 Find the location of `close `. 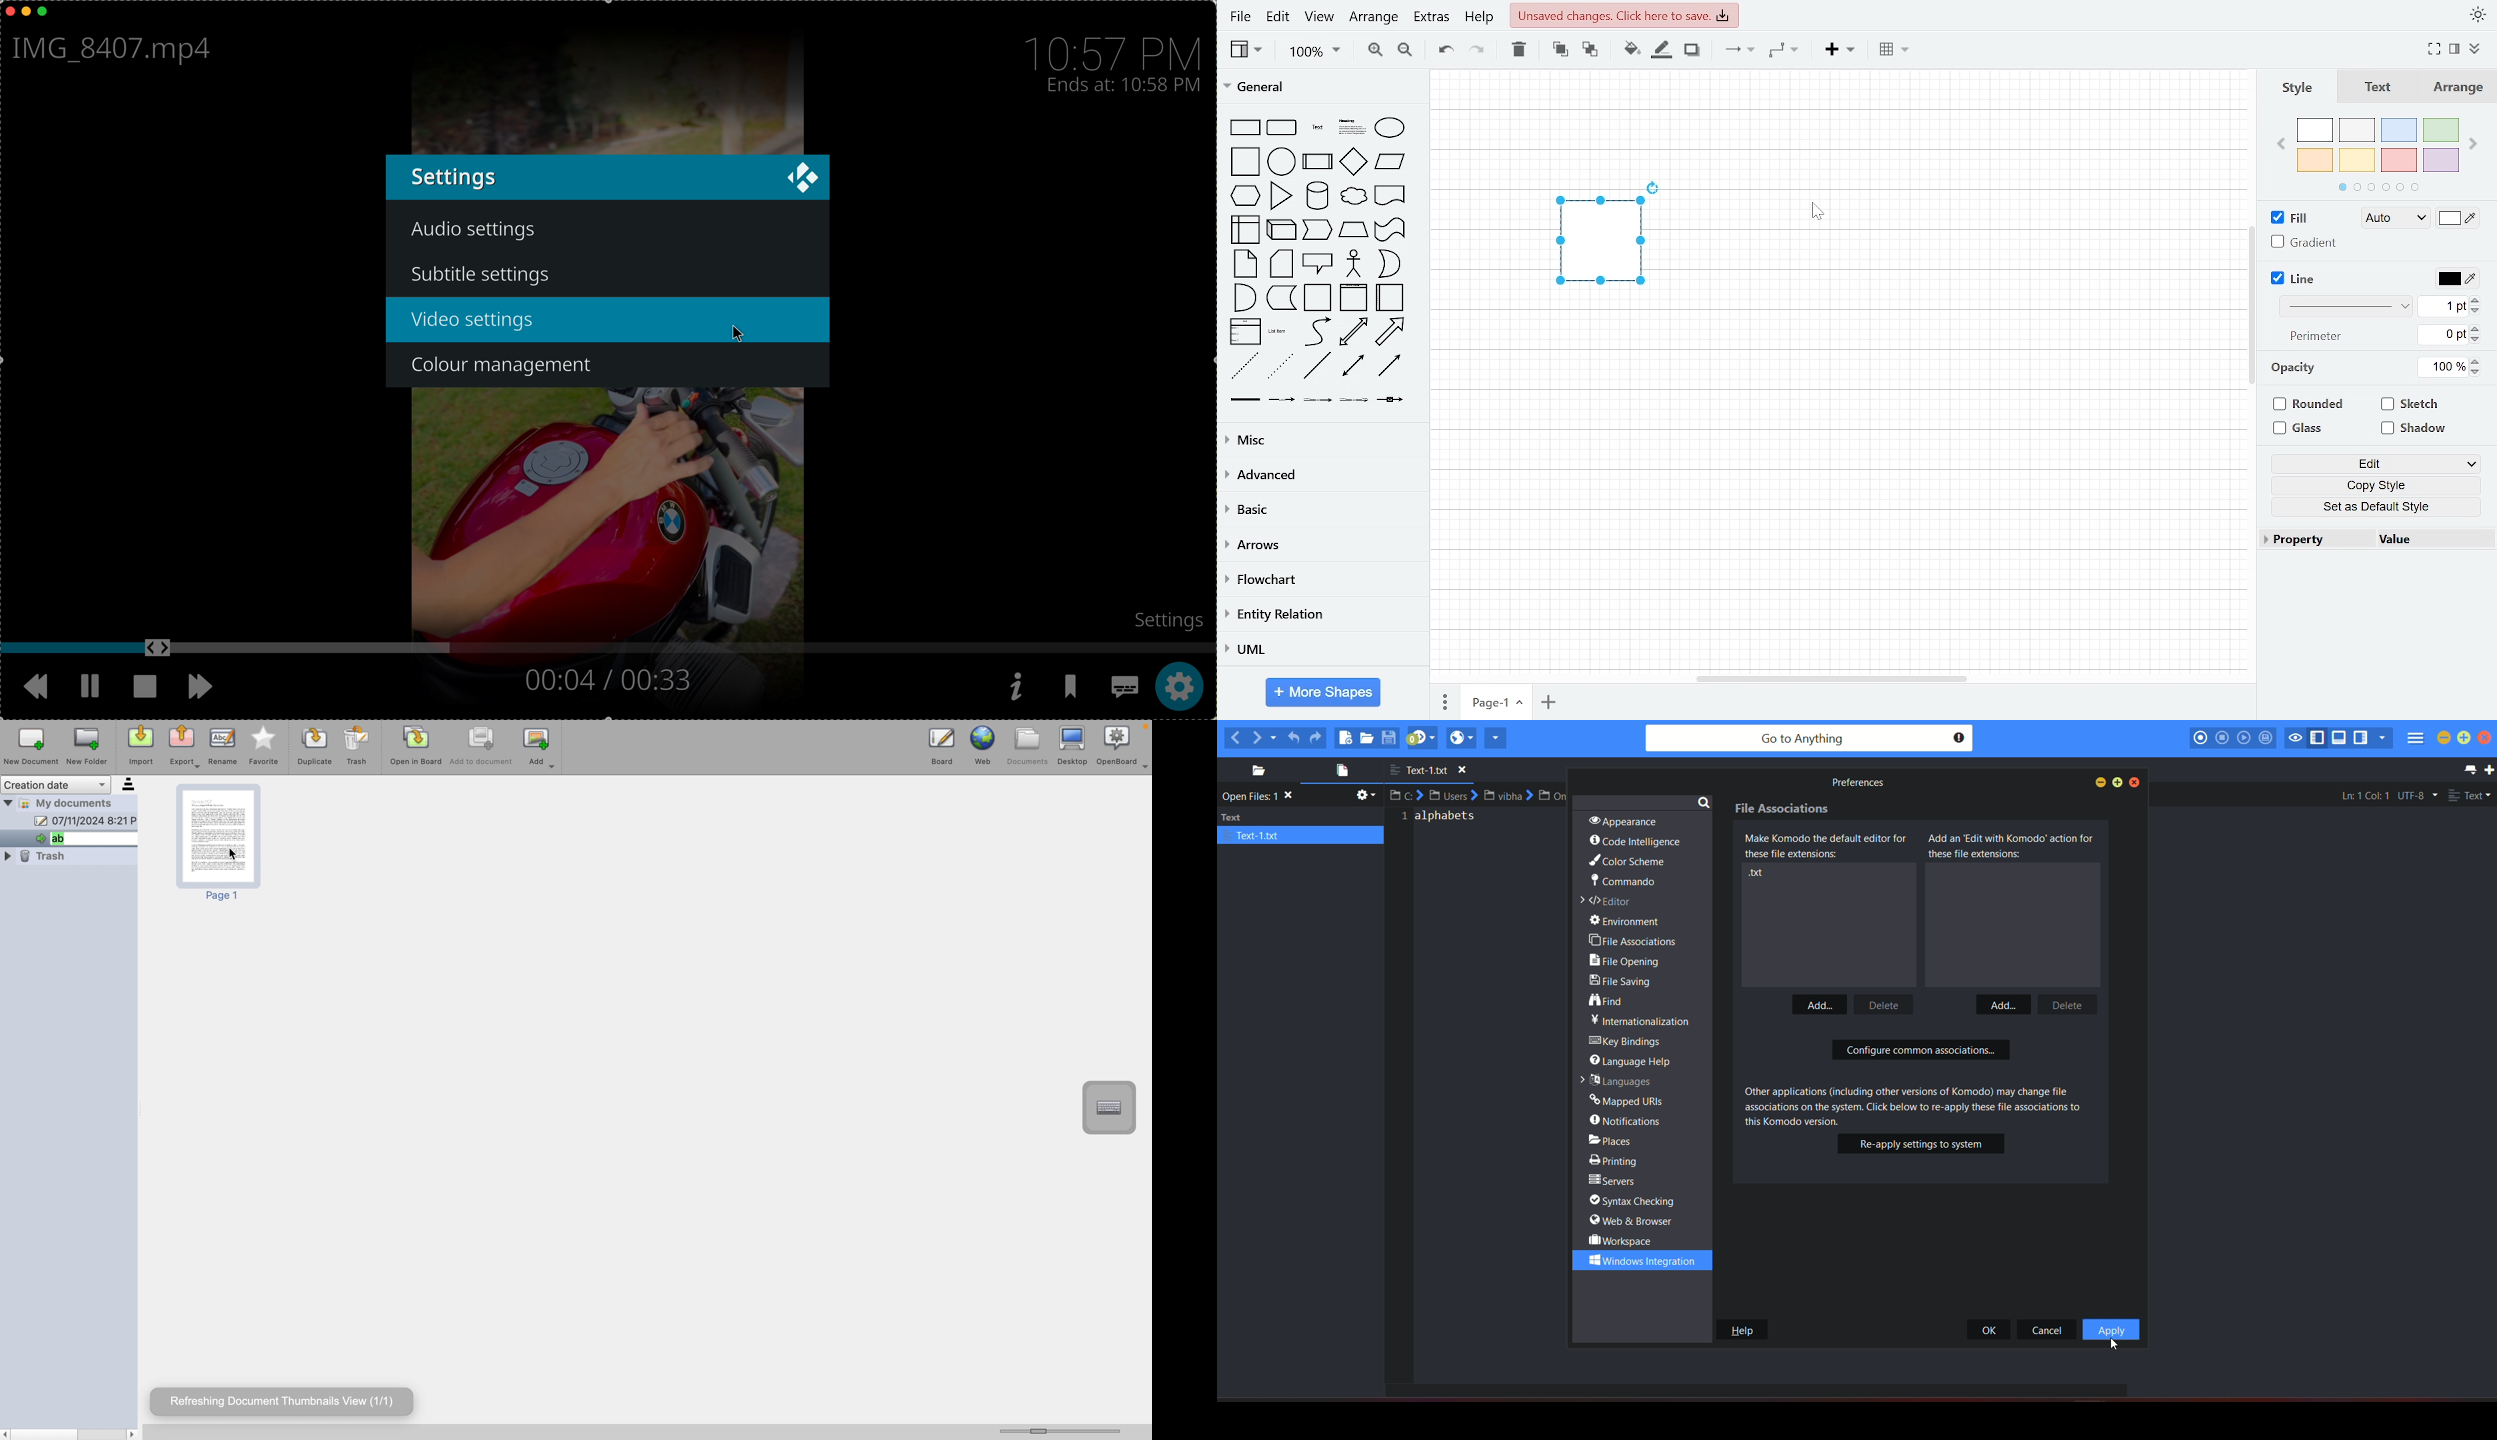

close  is located at coordinates (8, 10).